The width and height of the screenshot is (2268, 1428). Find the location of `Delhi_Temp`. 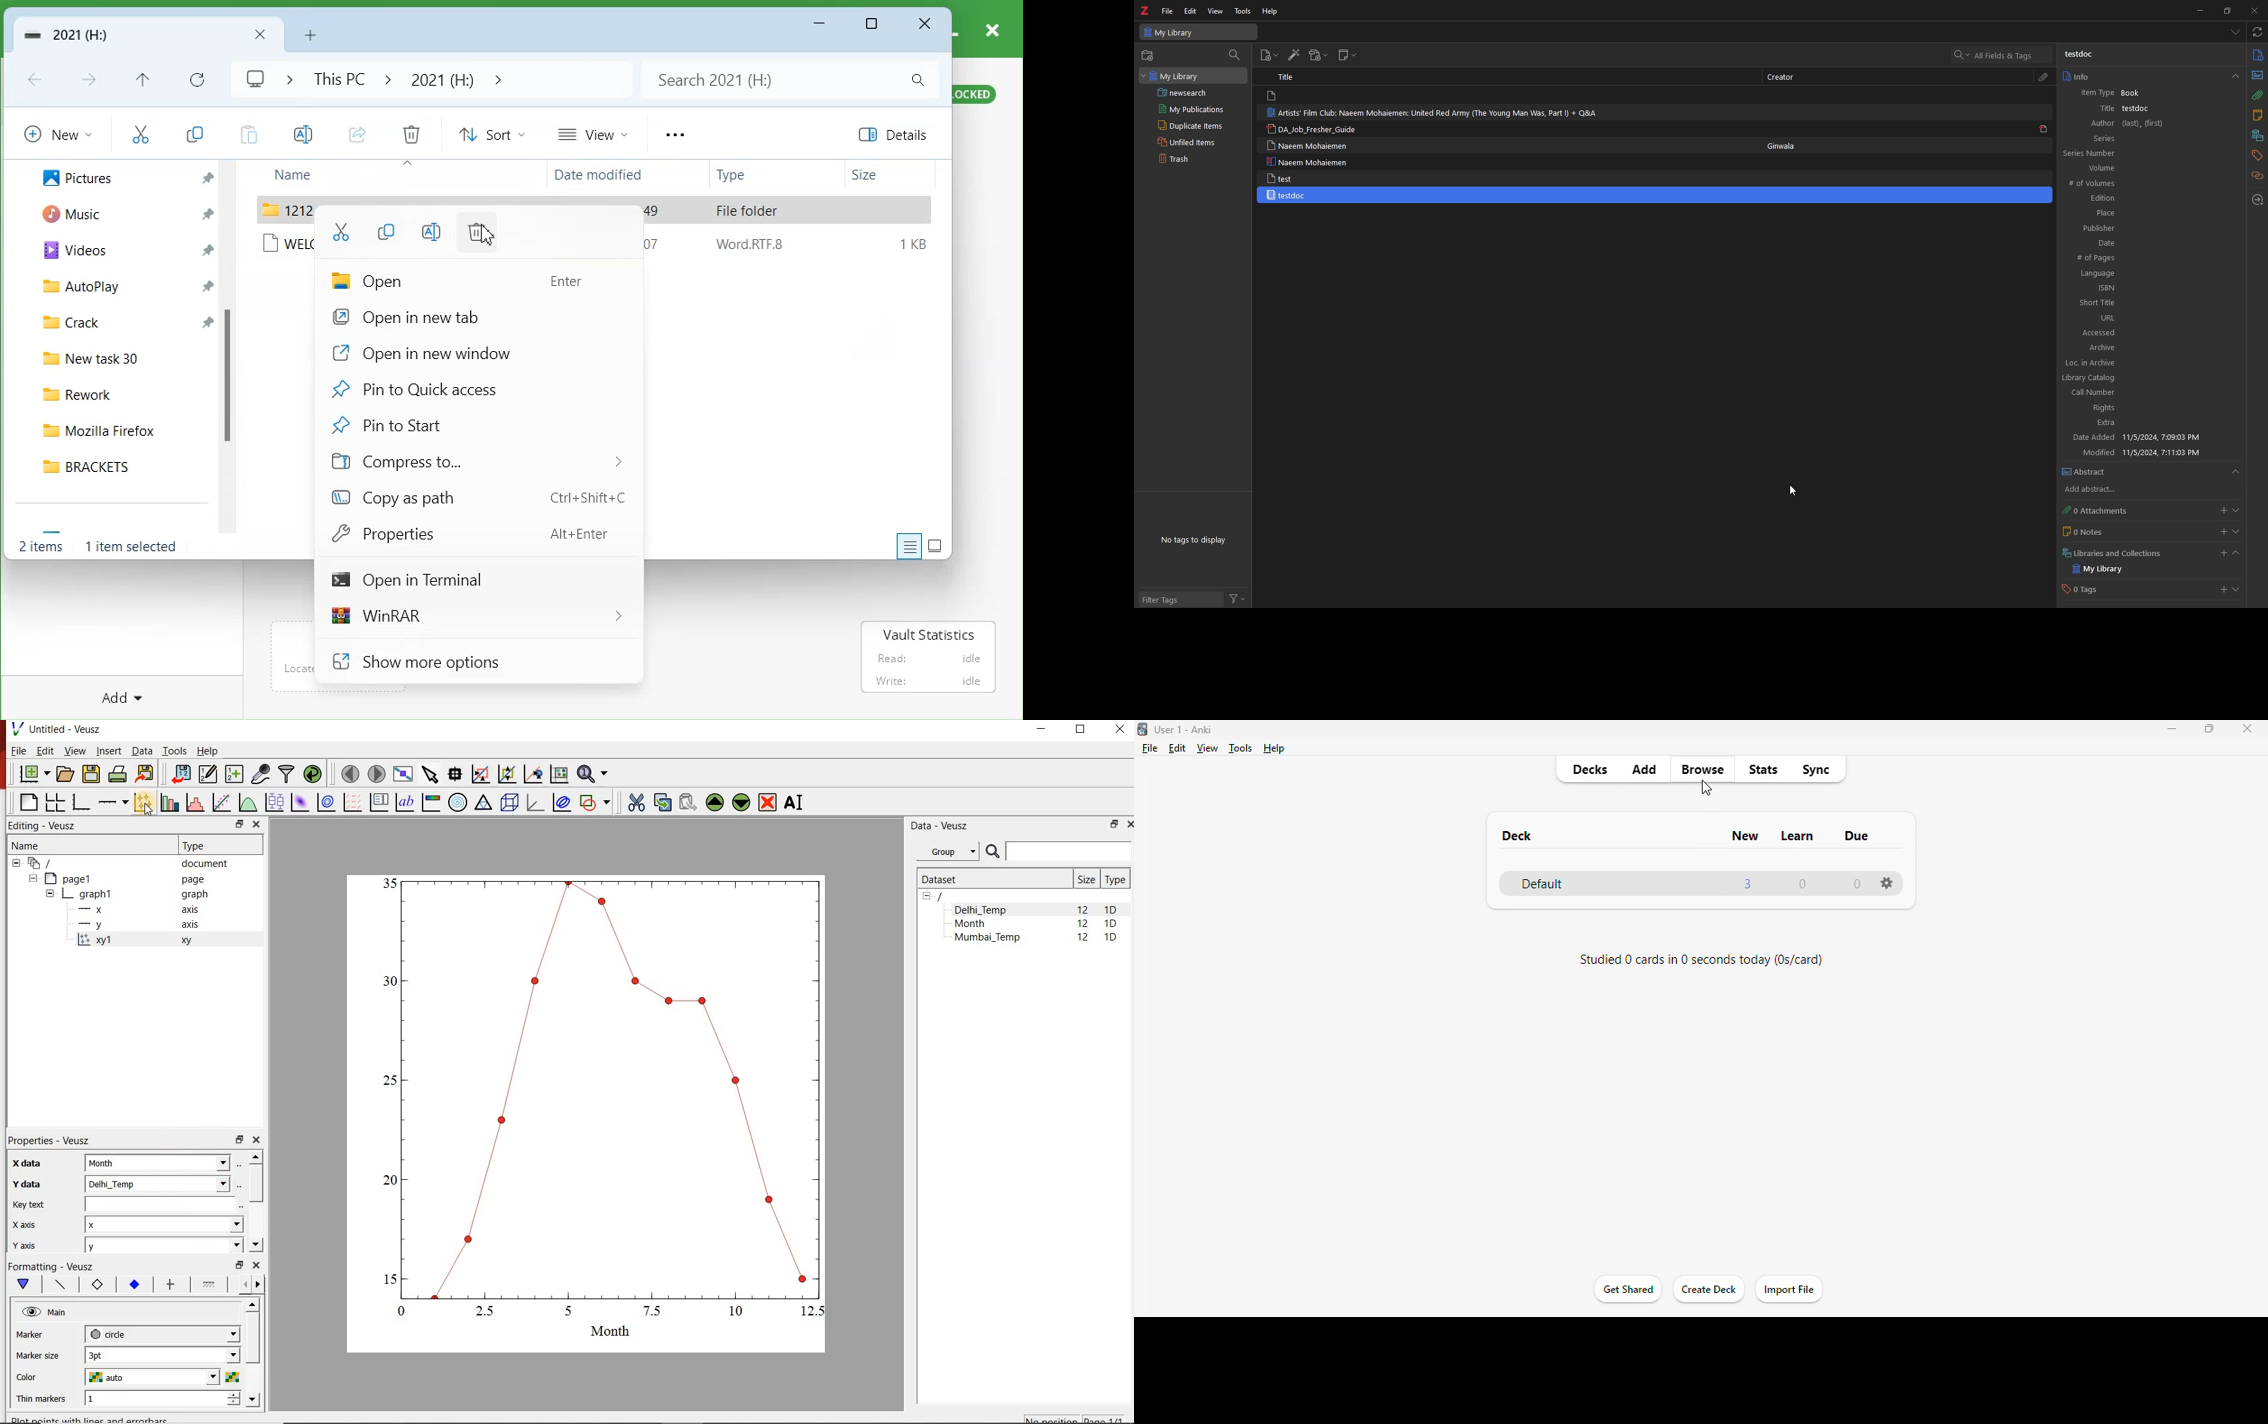

Delhi_Temp is located at coordinates (983, 910).